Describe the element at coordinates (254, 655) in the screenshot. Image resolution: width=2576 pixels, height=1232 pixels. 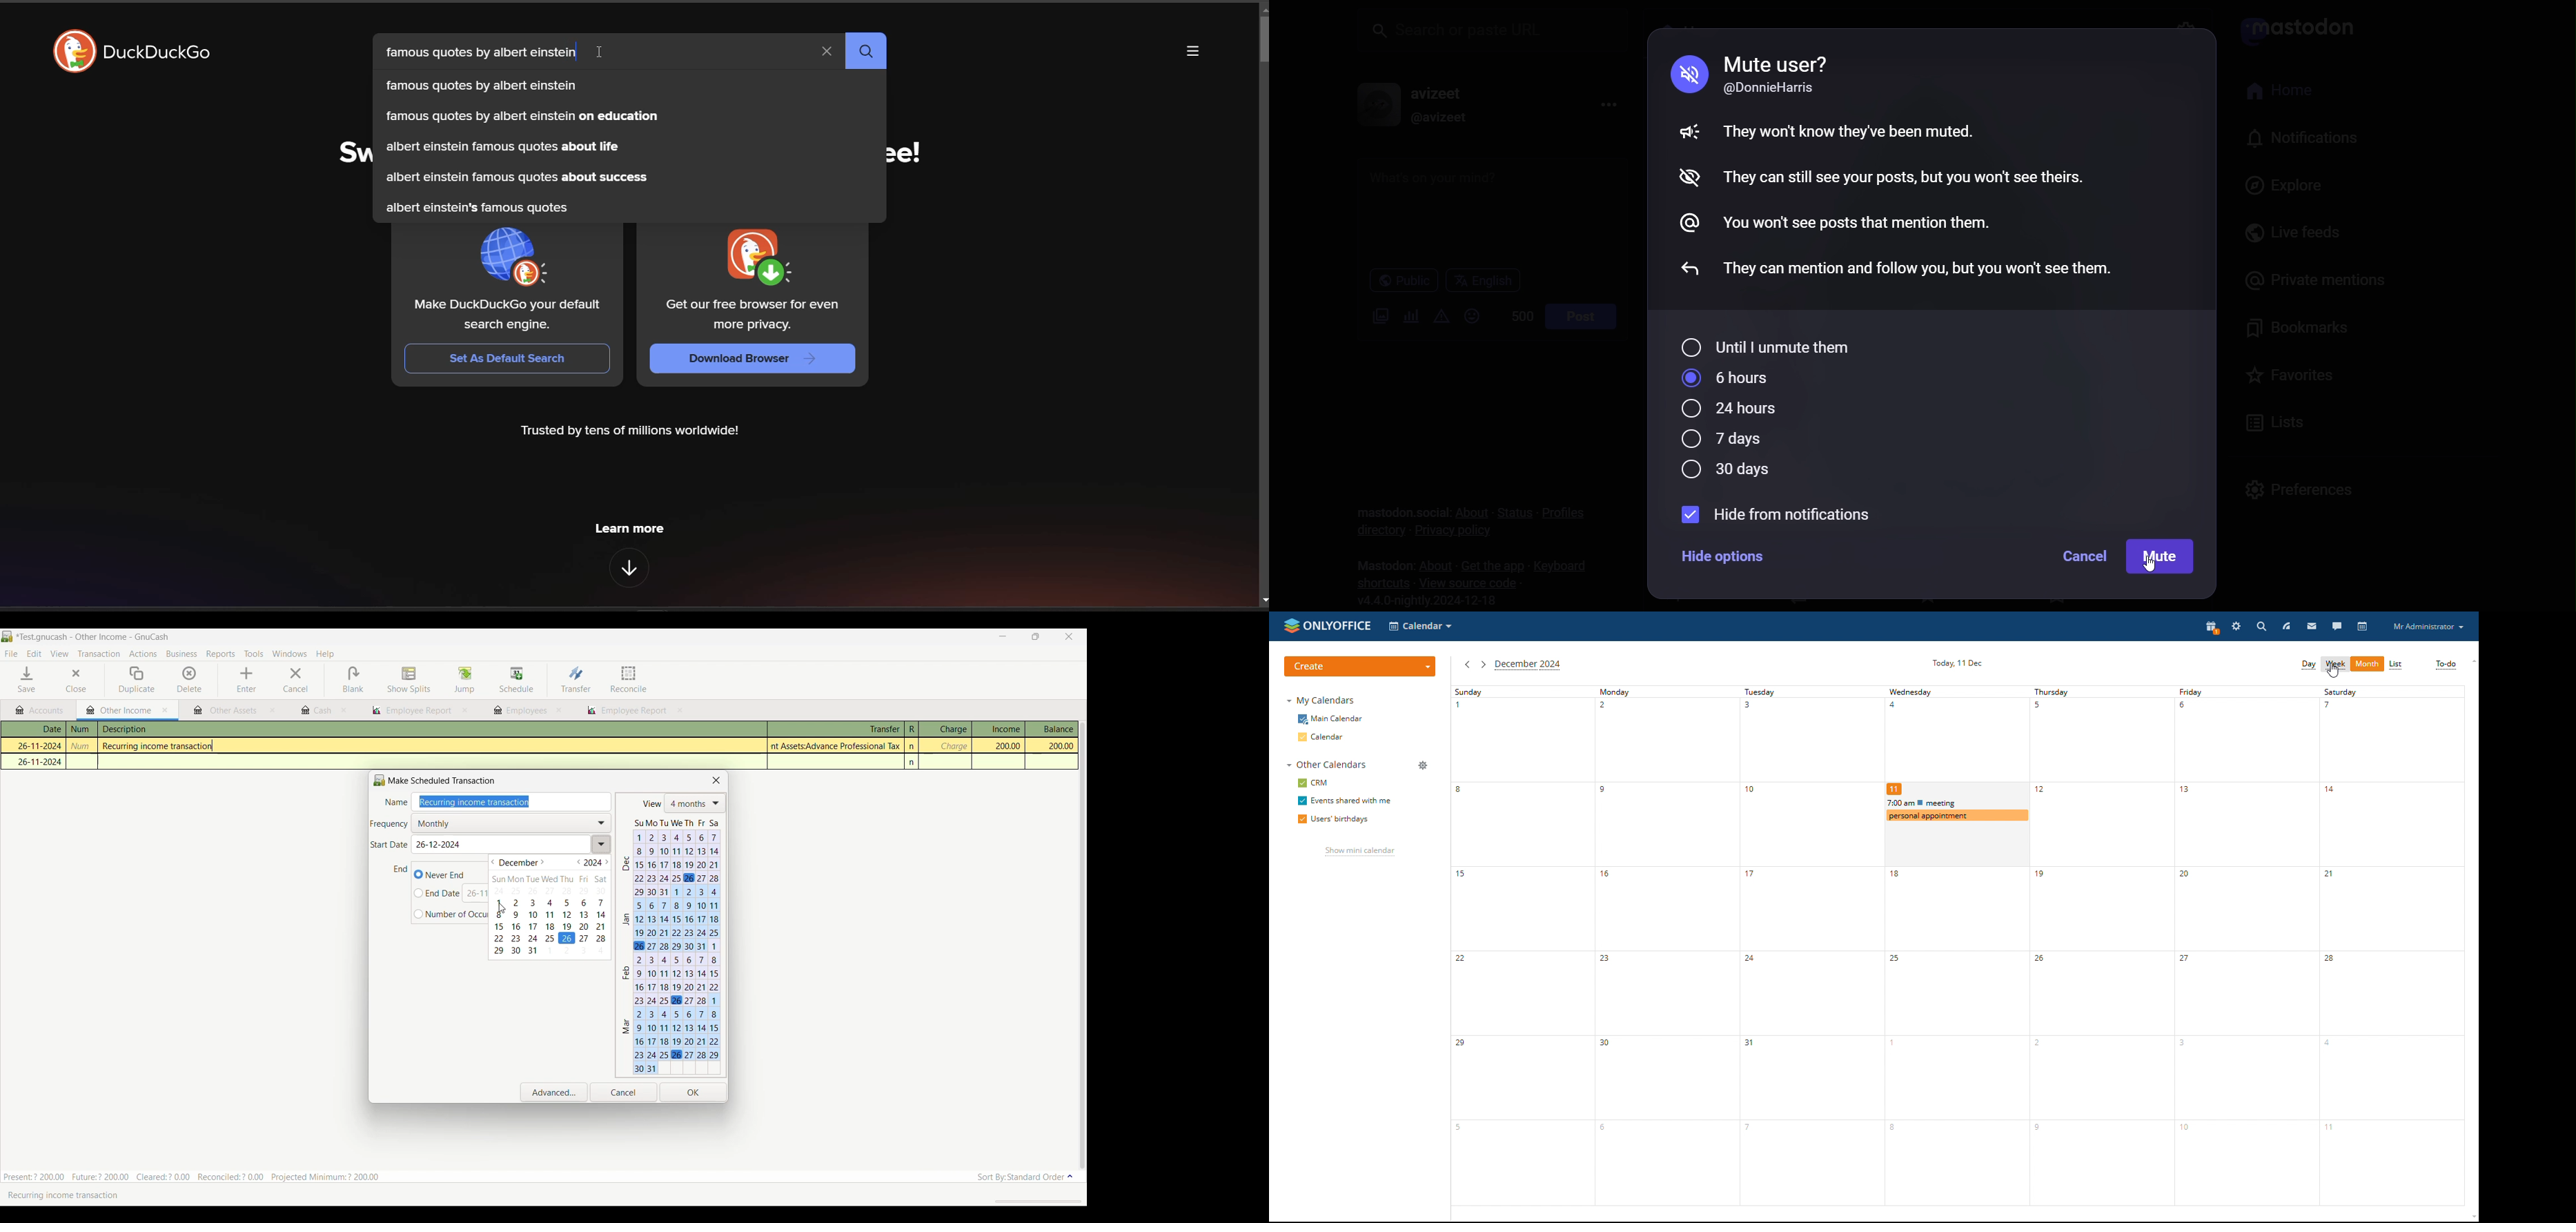
I see `Tools menu` at that location.